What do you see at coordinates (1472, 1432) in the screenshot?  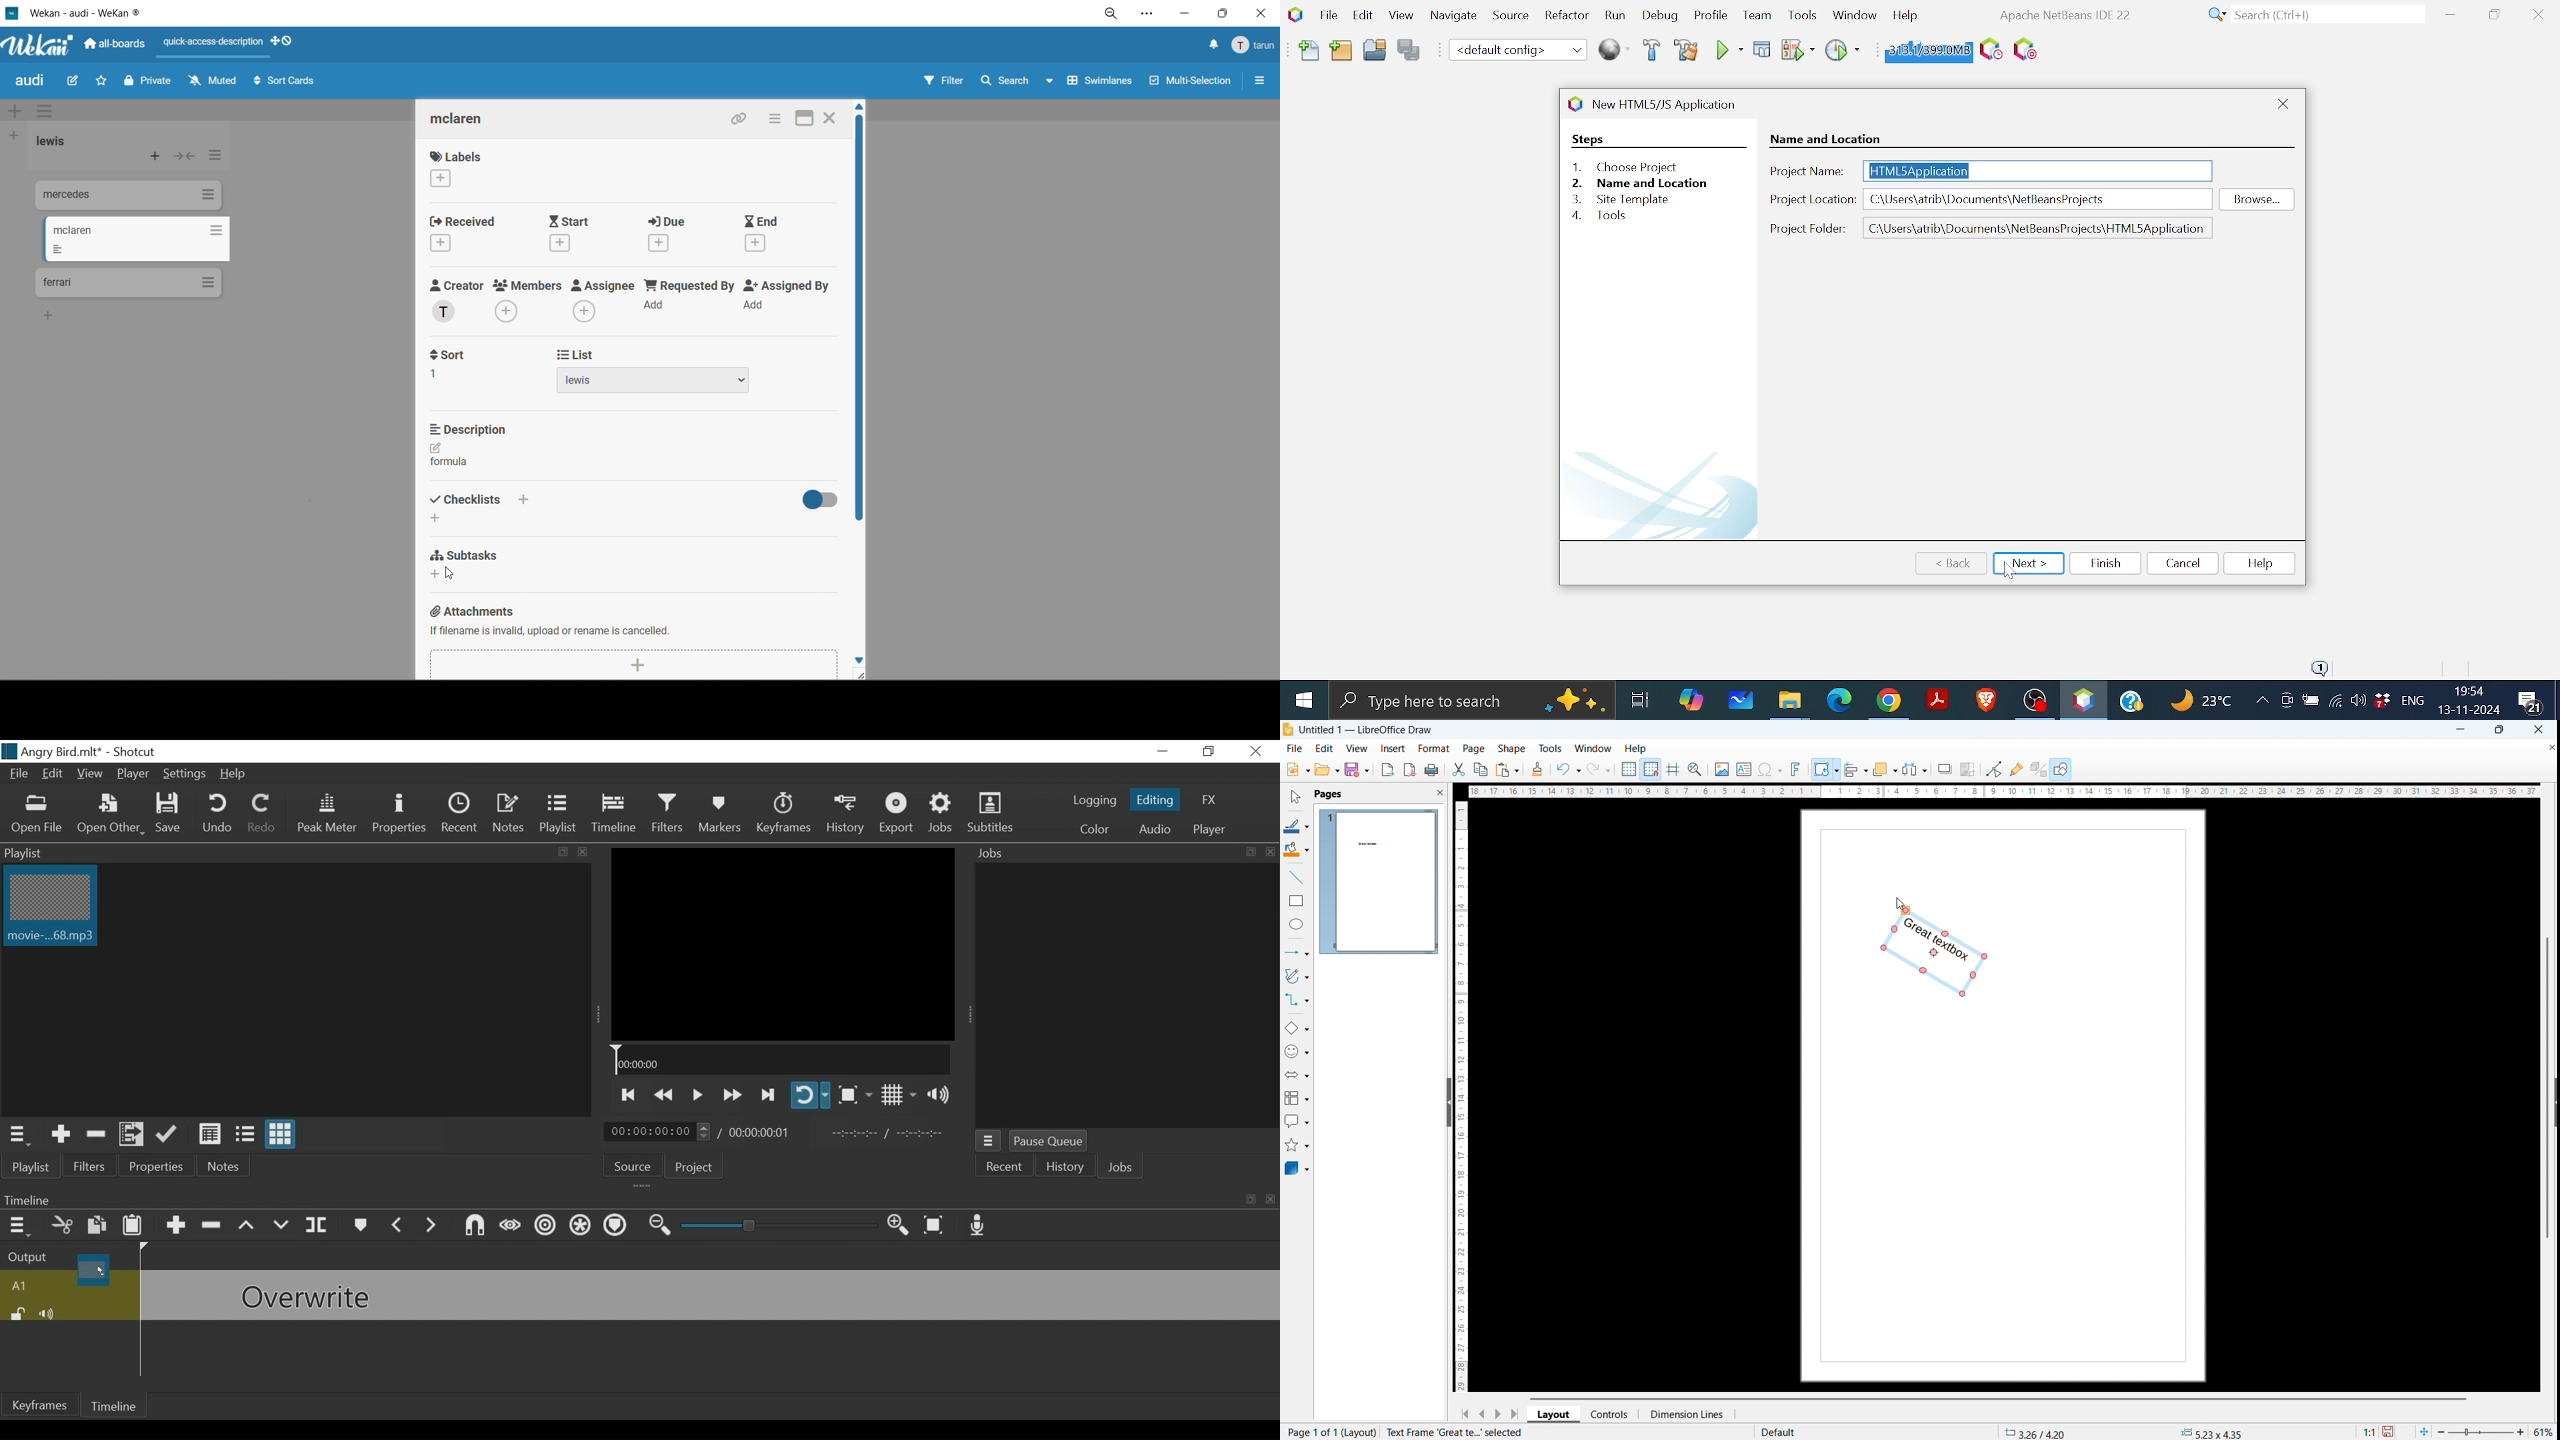 I see `Rotation information ` at bounding box center [1472, 1432].